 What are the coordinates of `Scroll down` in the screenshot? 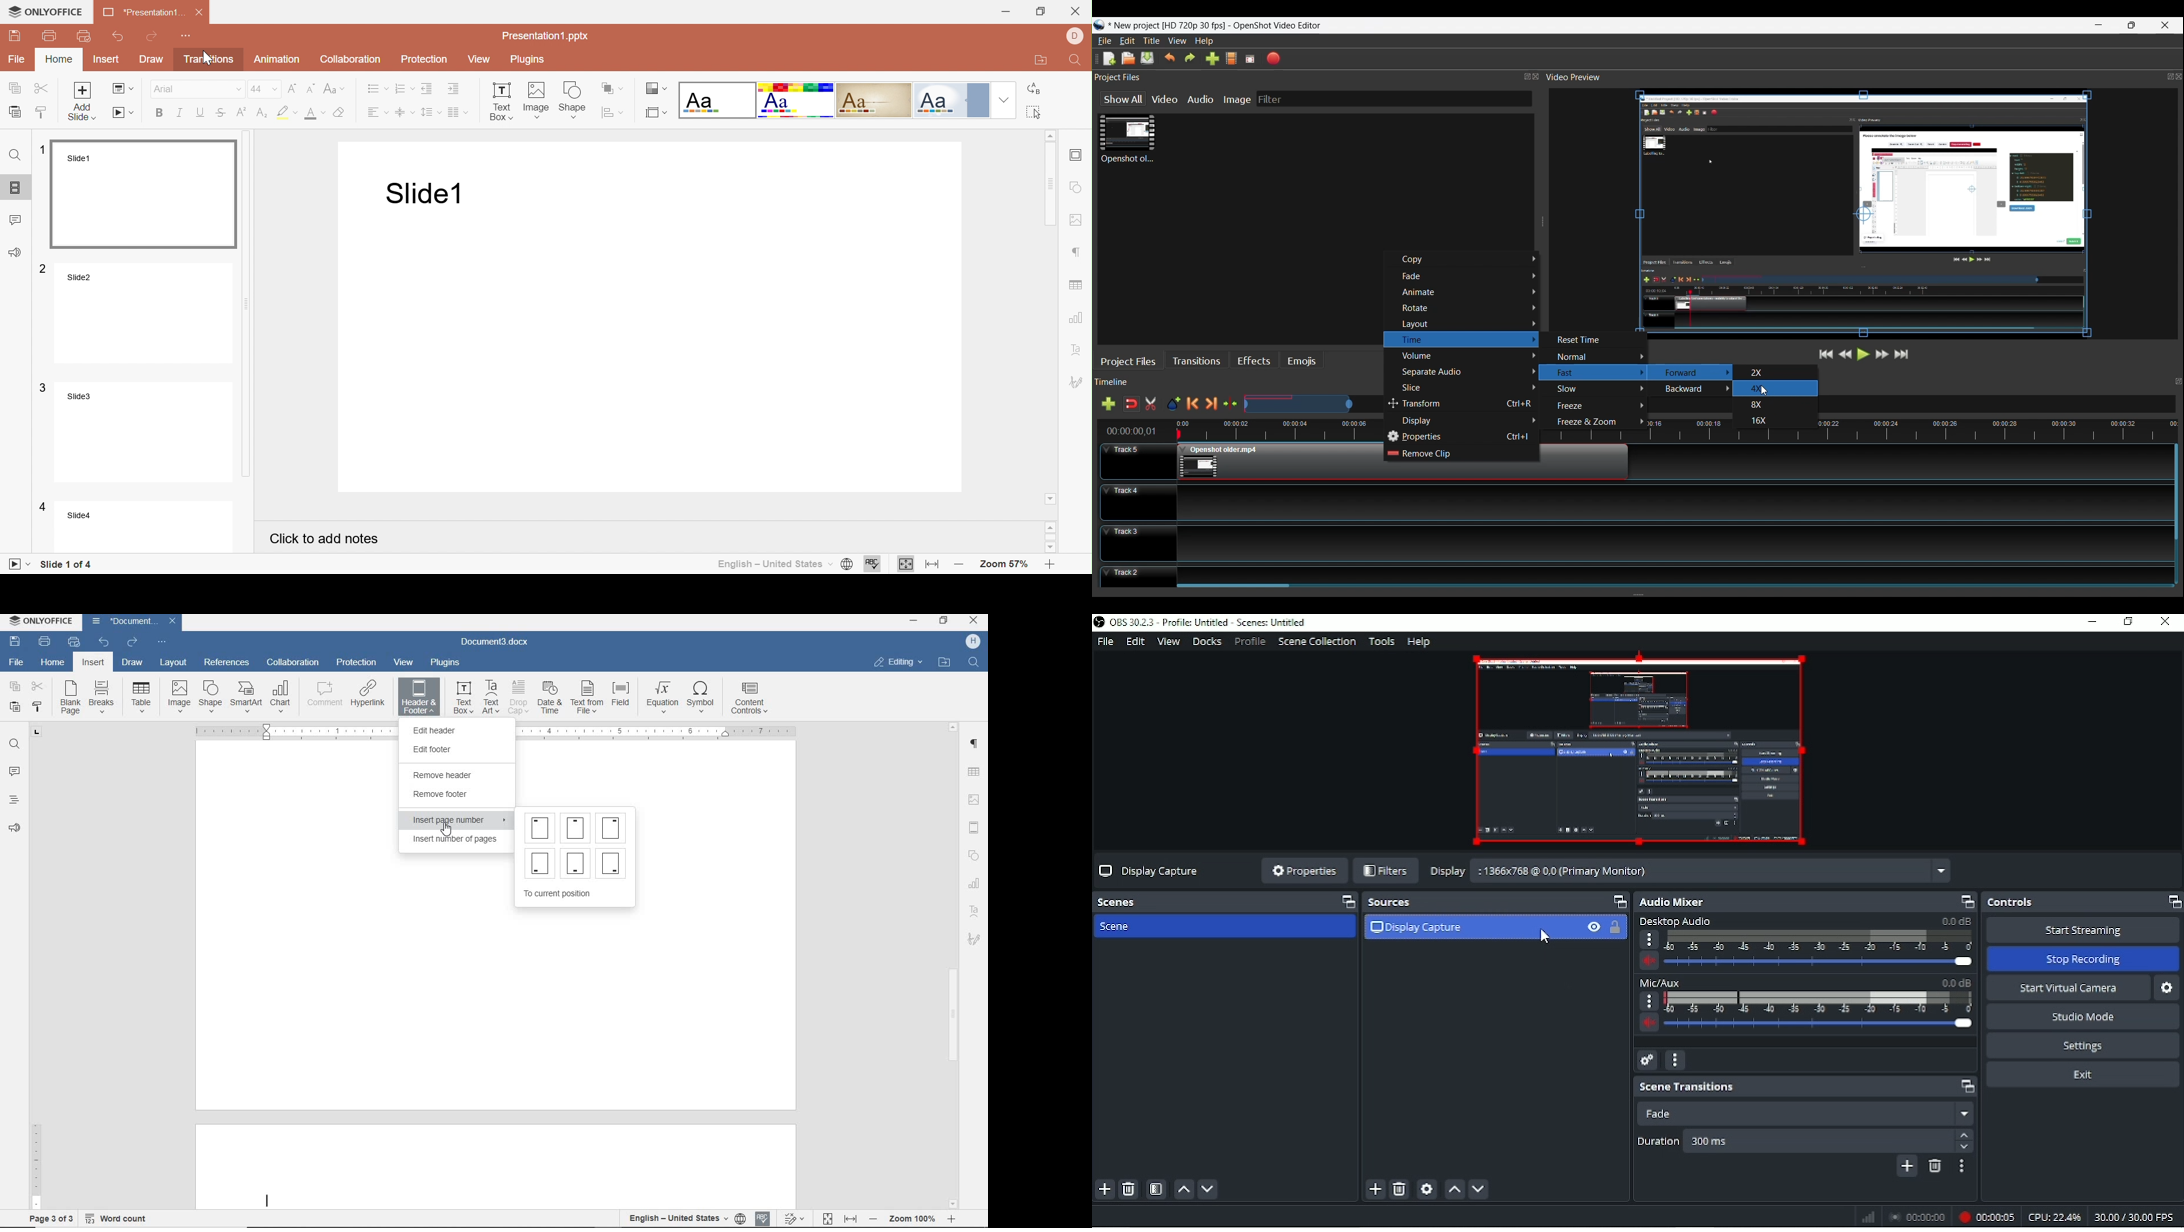 It's located at (1053, 550).